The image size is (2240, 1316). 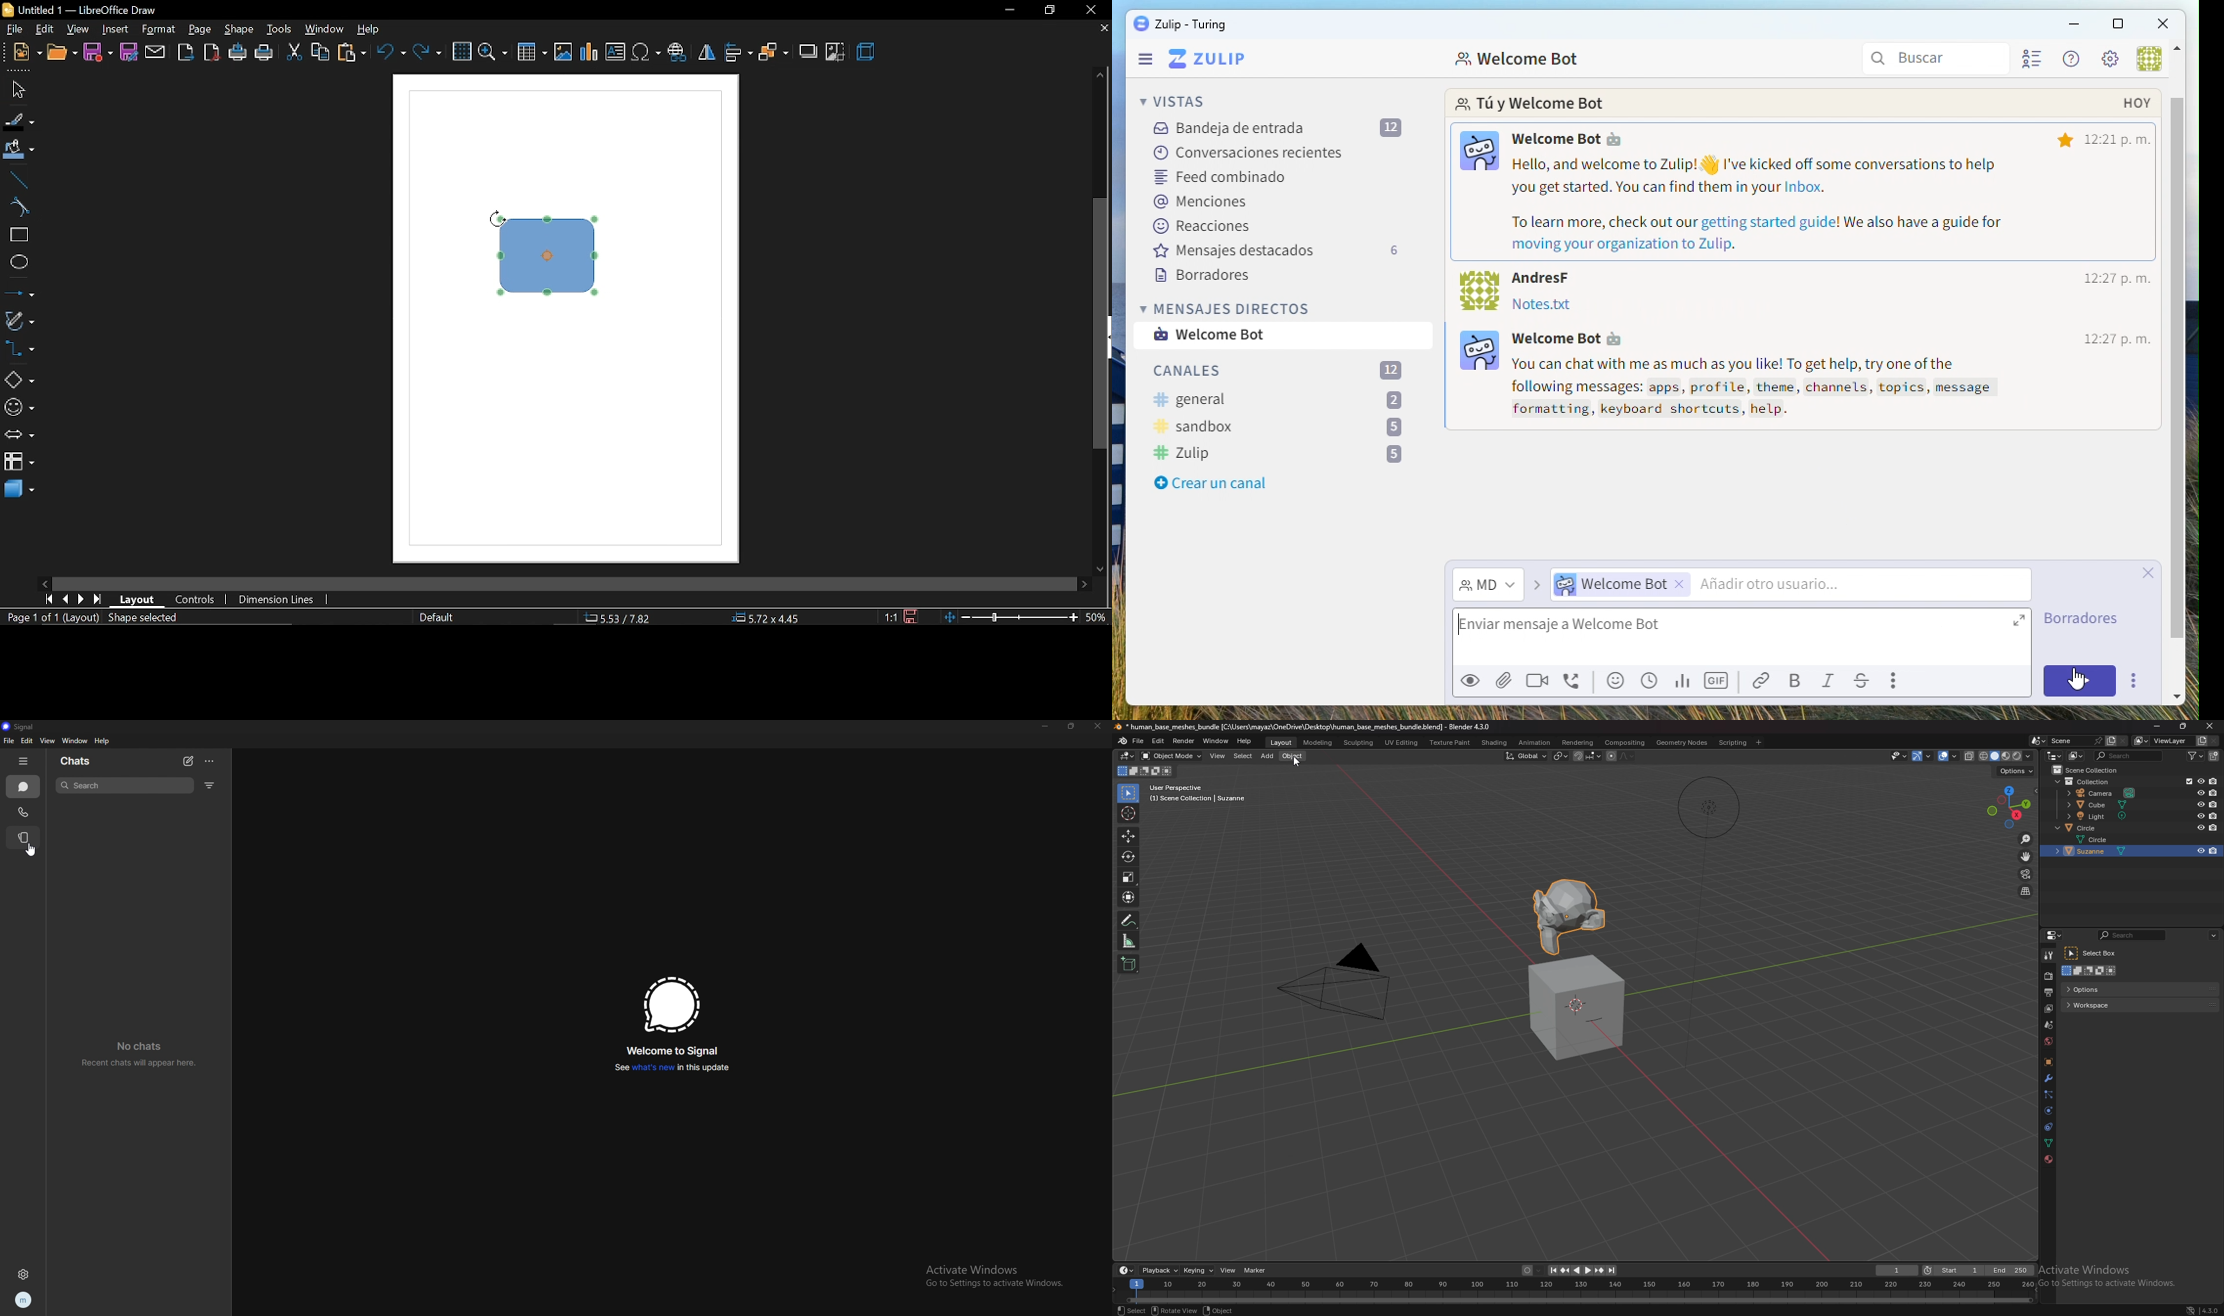 I want to click on start, so click(x=1954, y=1270).